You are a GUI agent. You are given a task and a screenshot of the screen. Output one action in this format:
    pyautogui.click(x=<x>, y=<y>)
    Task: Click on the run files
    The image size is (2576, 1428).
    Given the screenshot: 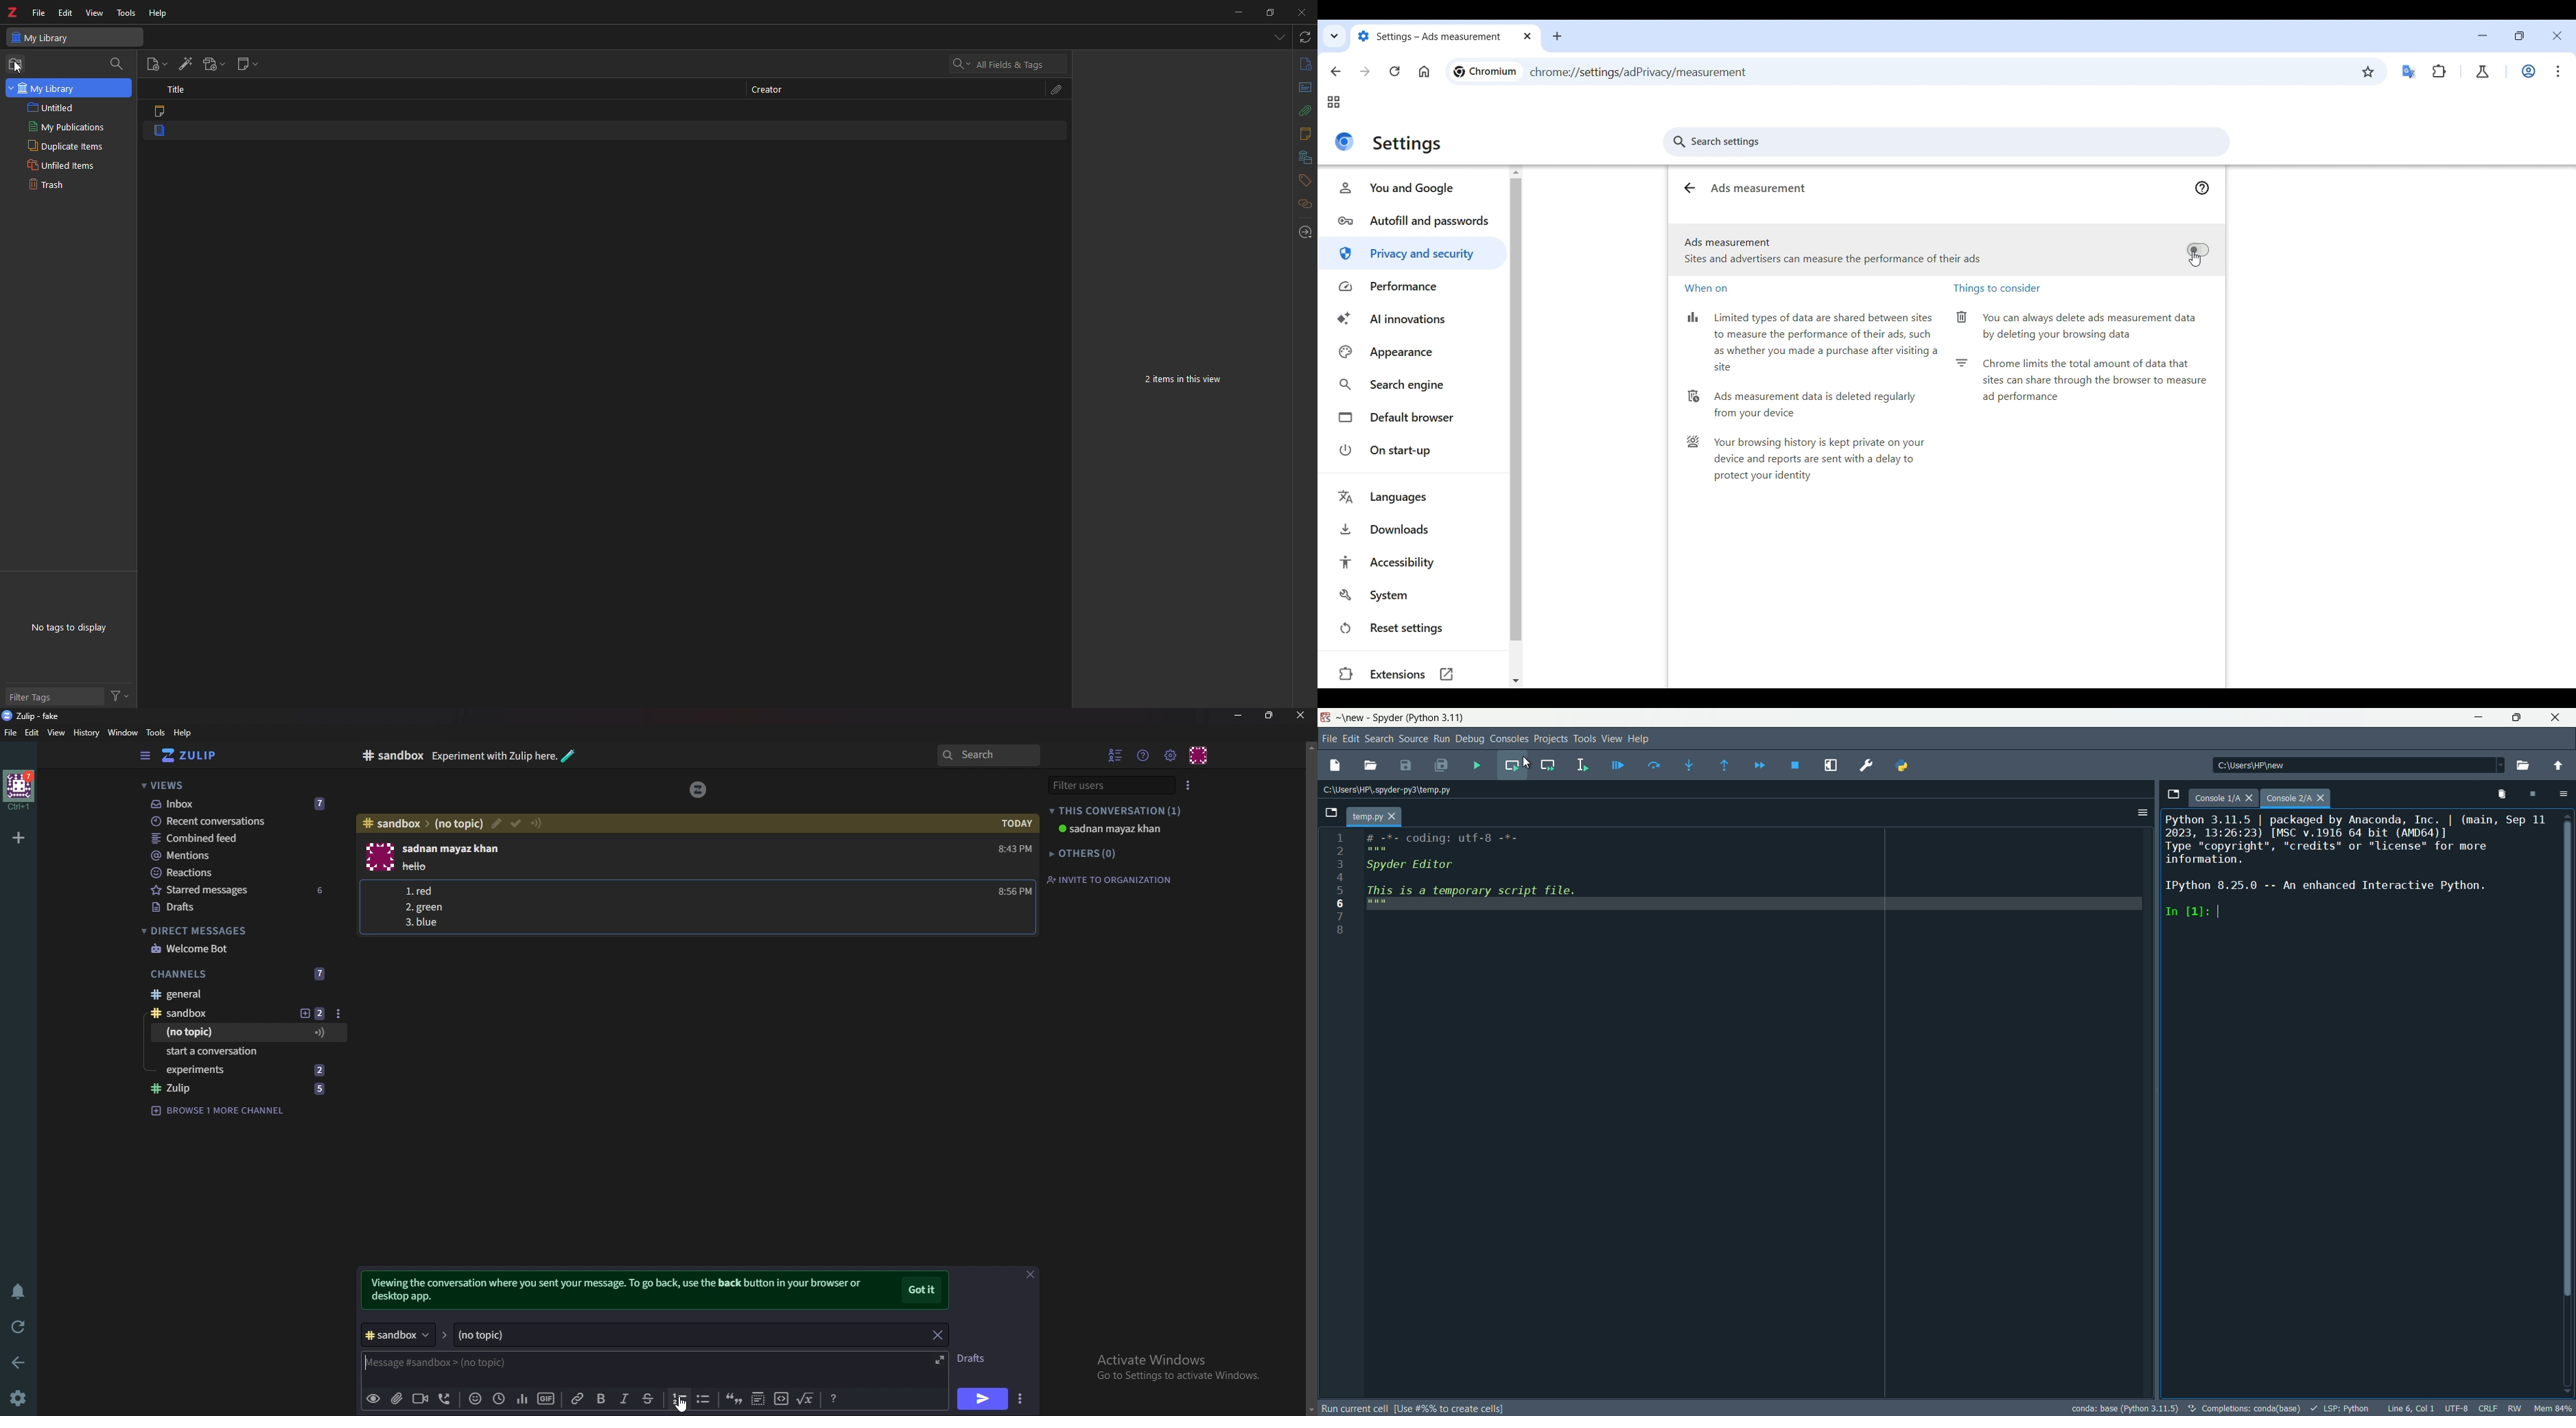 What is the action you would take?
    pyautogui.click(x=1477, y=764)
    